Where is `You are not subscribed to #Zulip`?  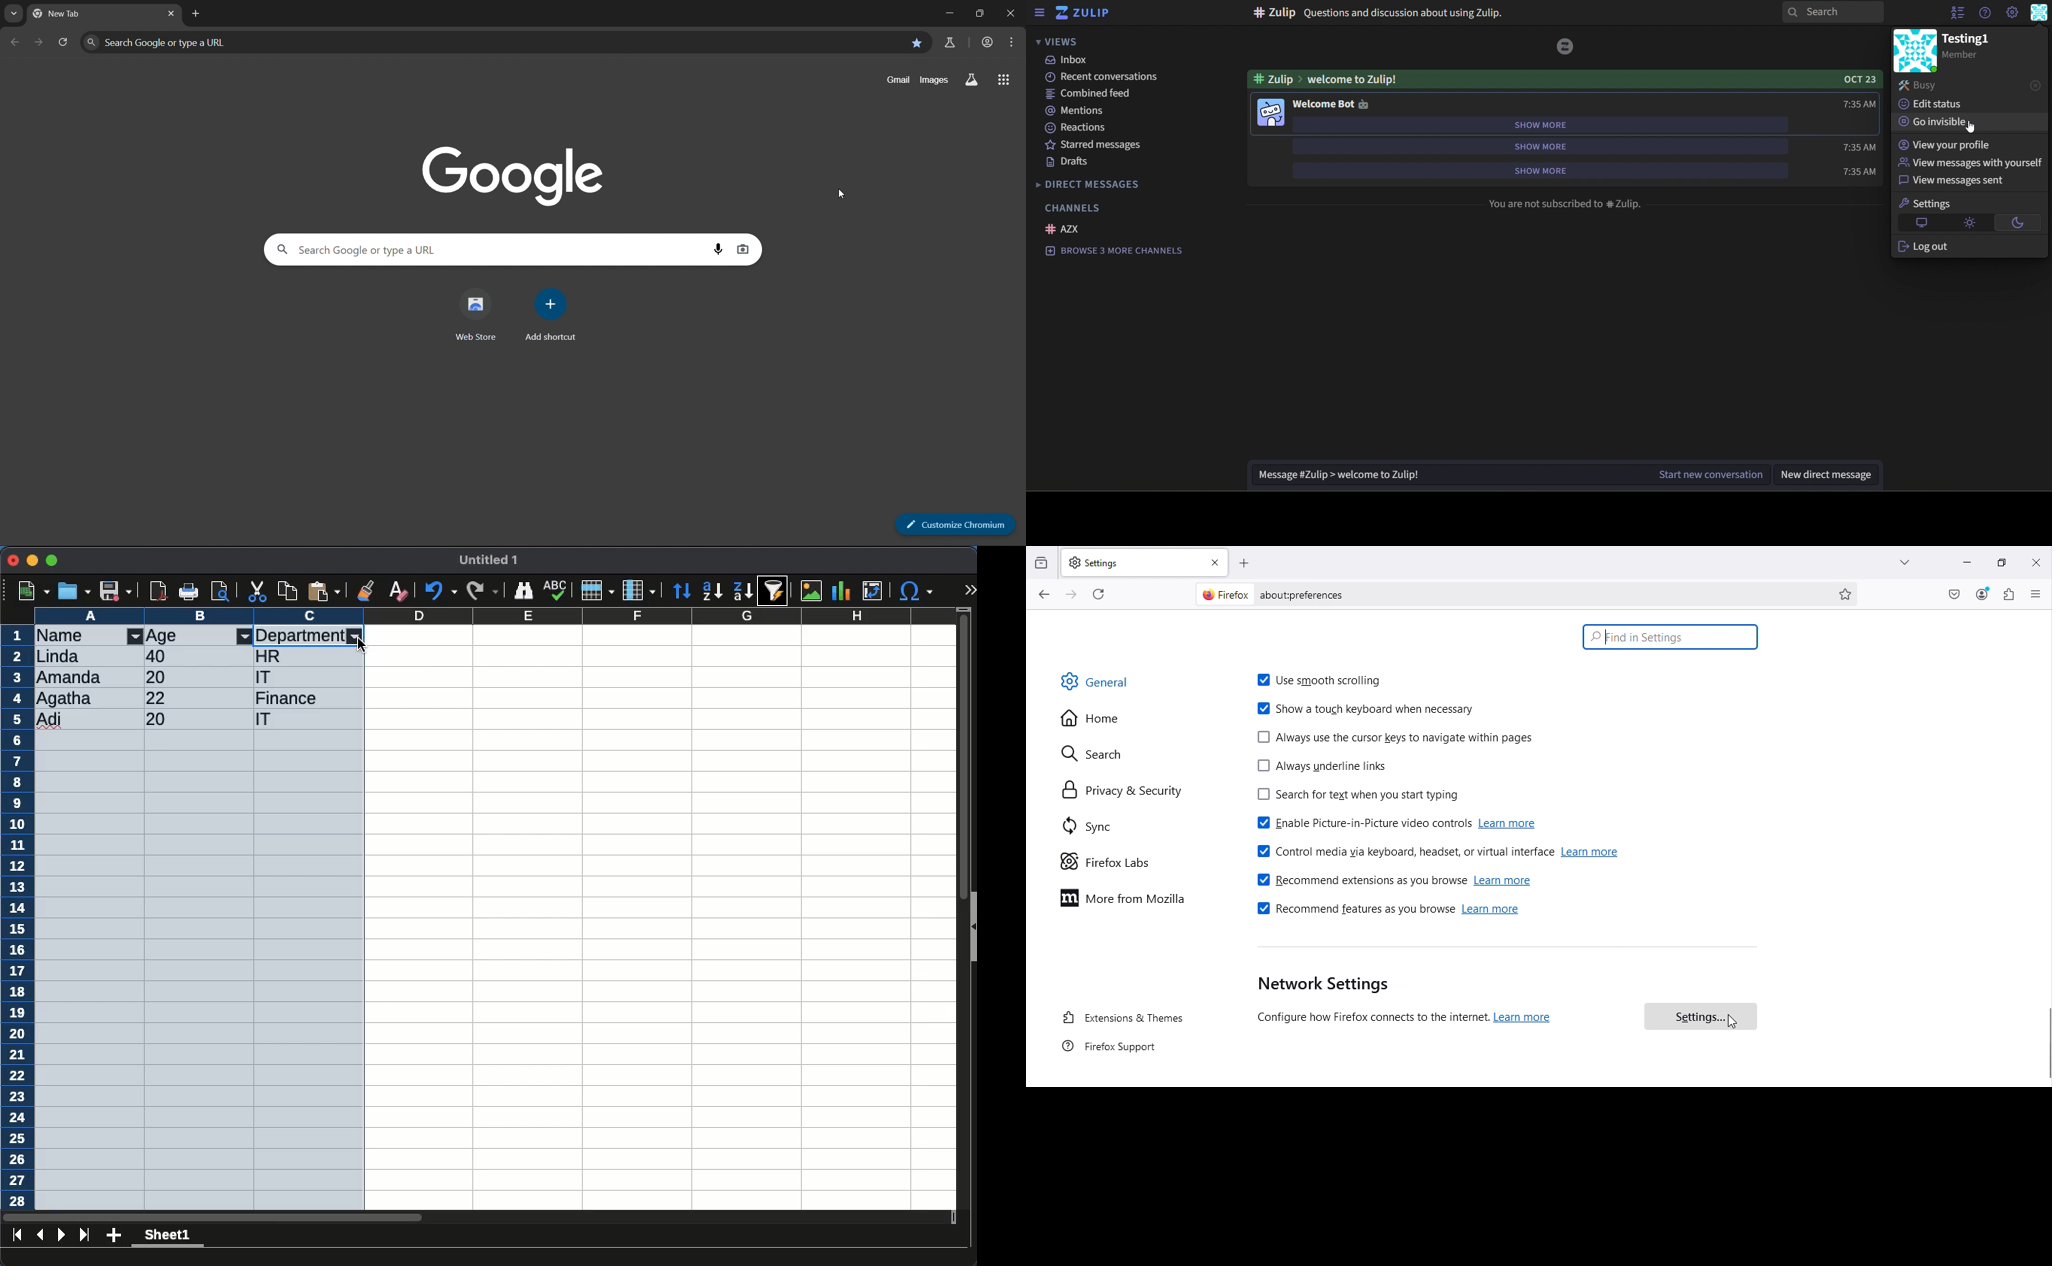 You are not subscribed to #Zulip is located at coordinates (1566, 205).